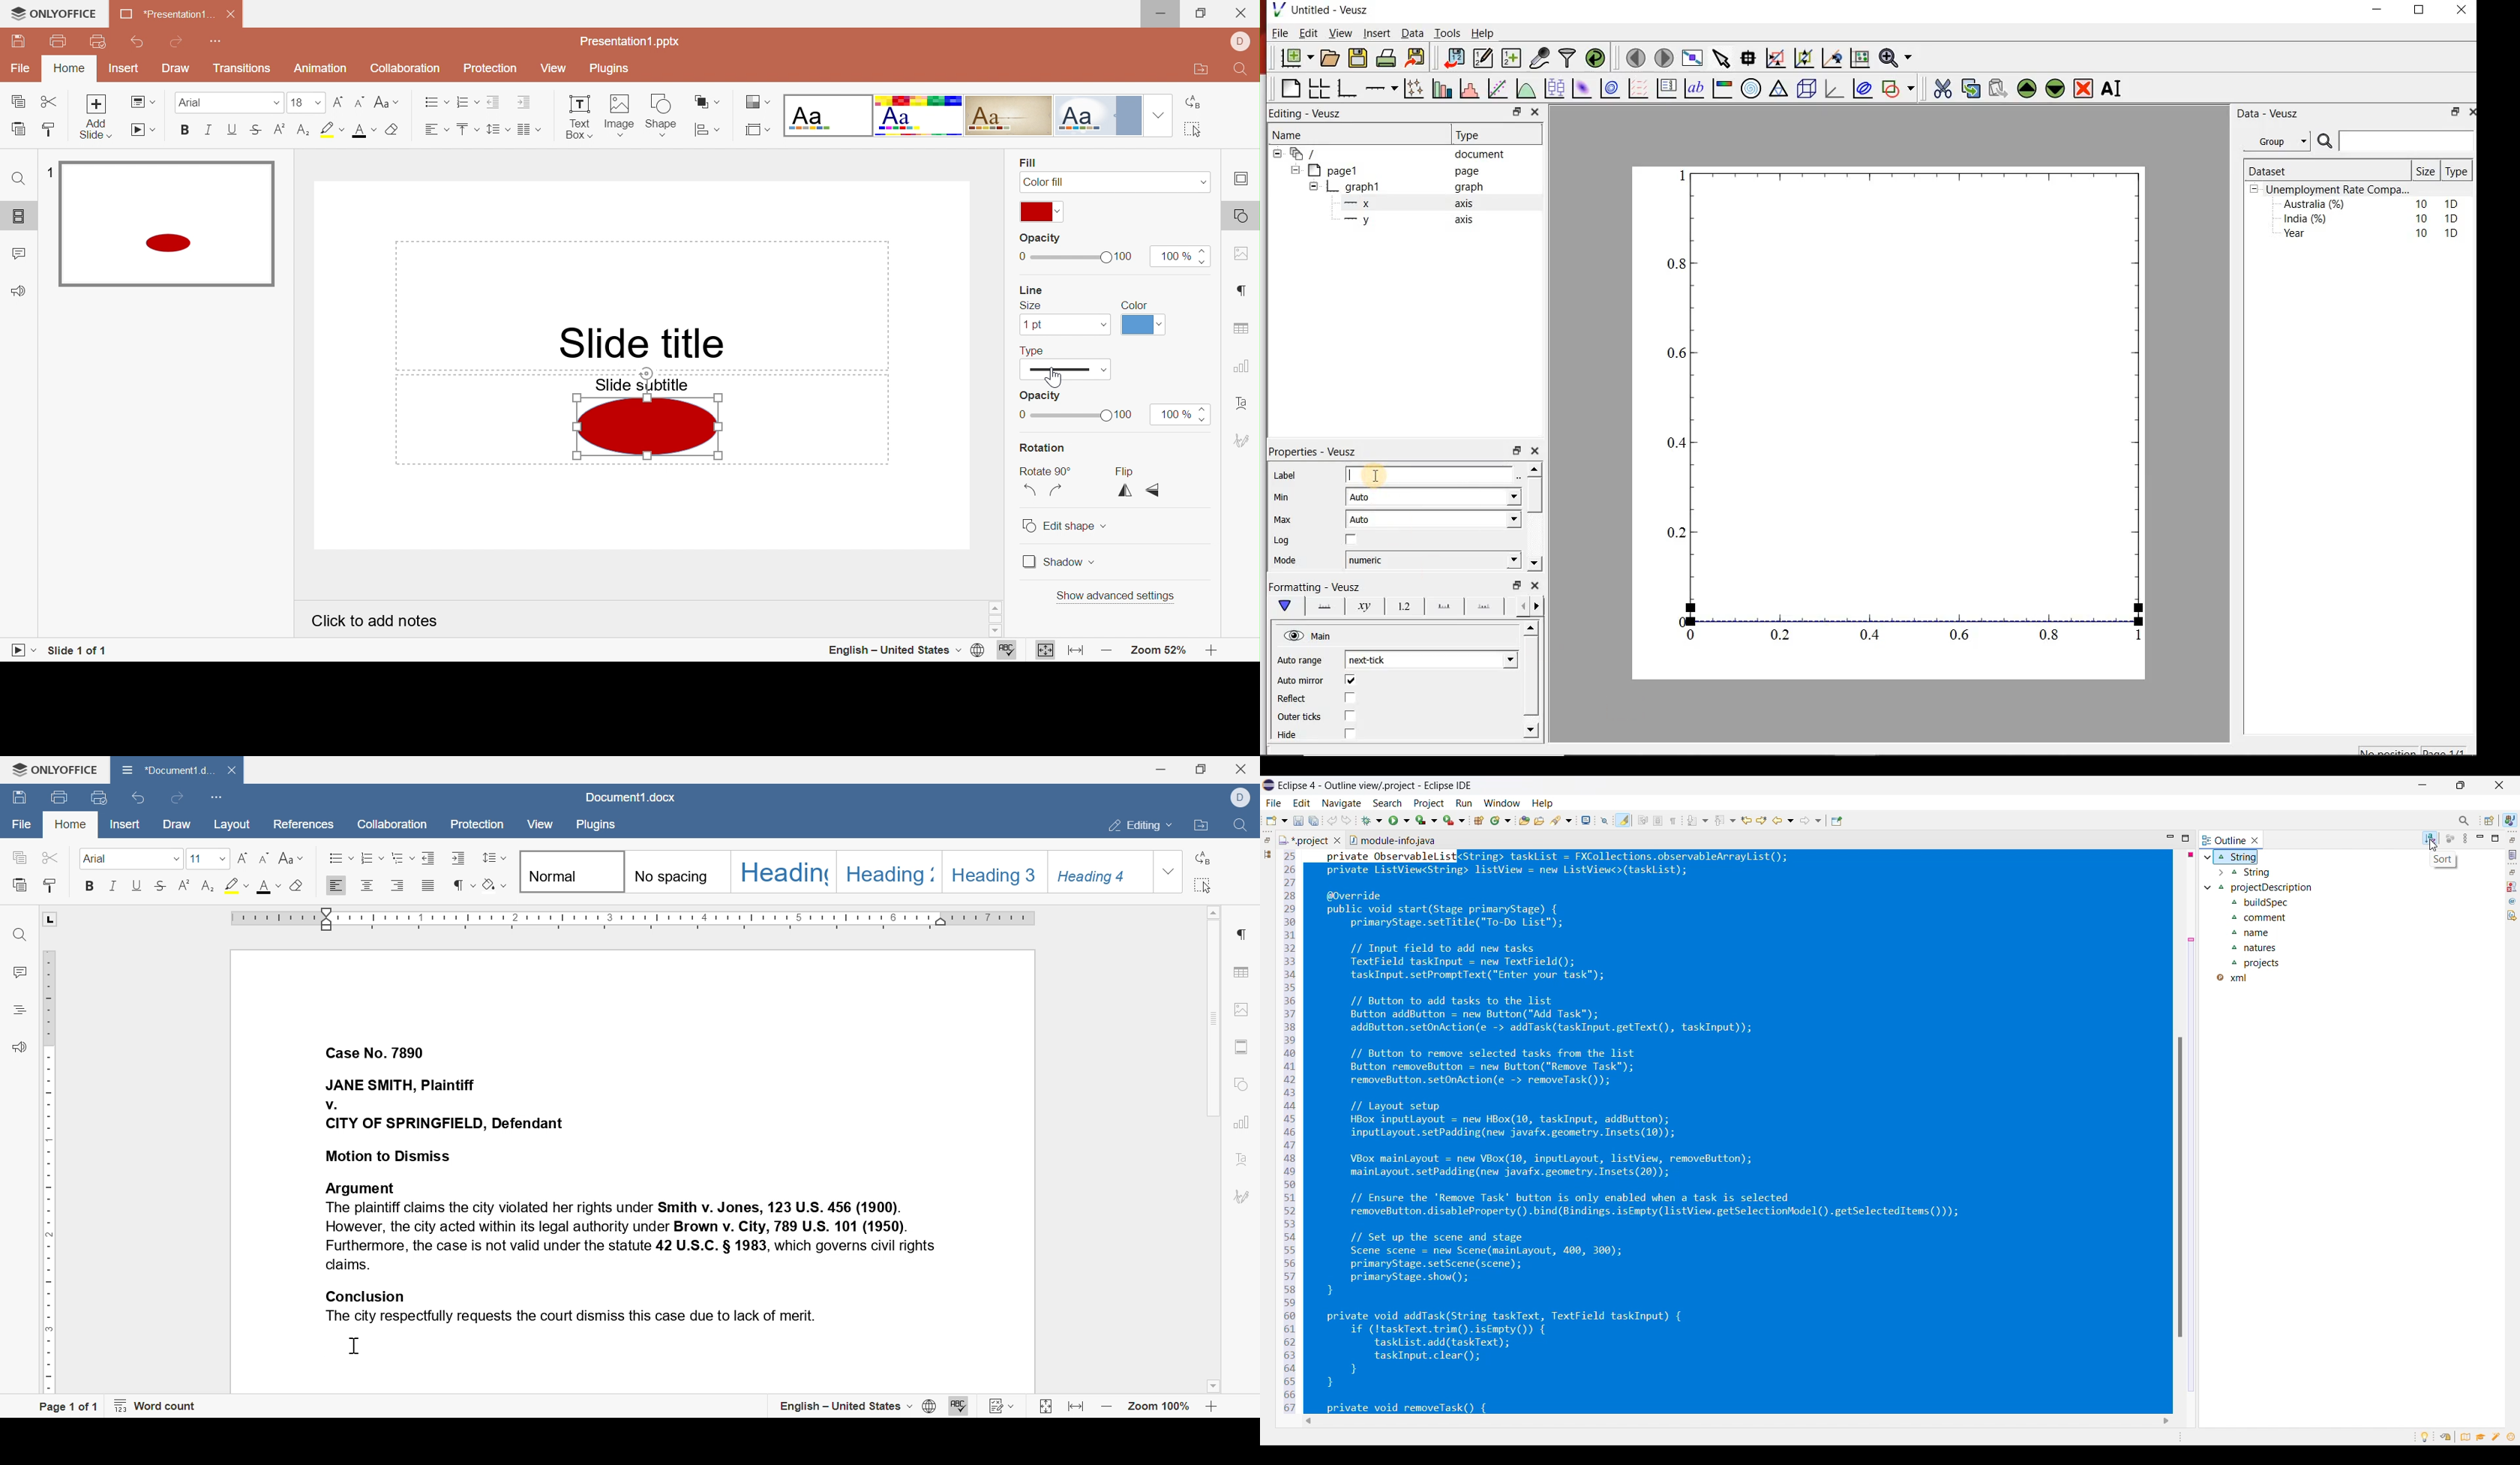 The width and height of the screenshot is (2520, 1484). I want to click on Highlight color, so click(330, 129).